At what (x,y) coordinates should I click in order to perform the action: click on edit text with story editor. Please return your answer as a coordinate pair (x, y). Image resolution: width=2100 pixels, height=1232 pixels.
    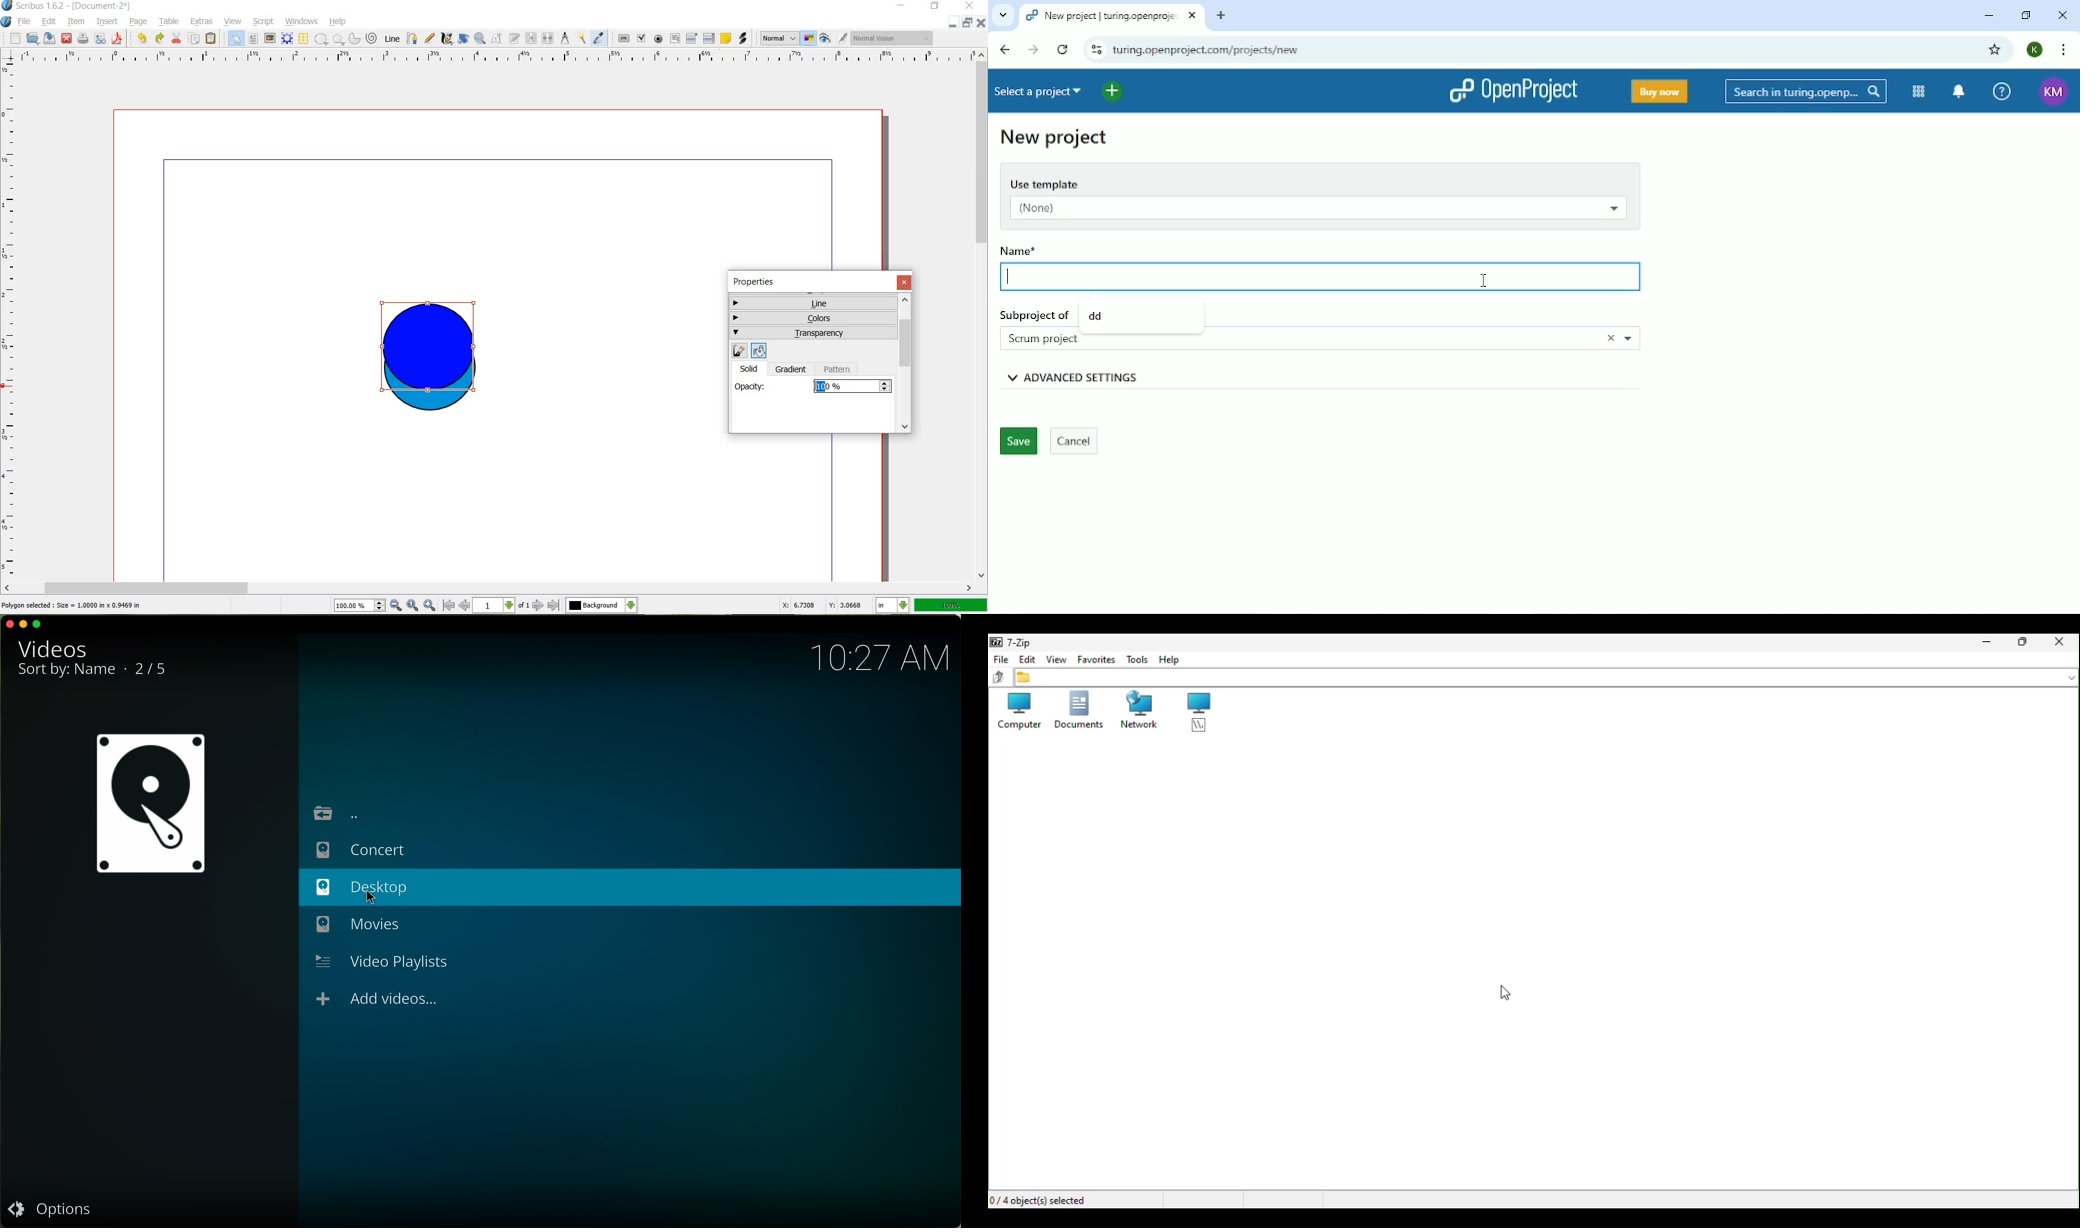
    Looking at the image, I should click on (515, 39).